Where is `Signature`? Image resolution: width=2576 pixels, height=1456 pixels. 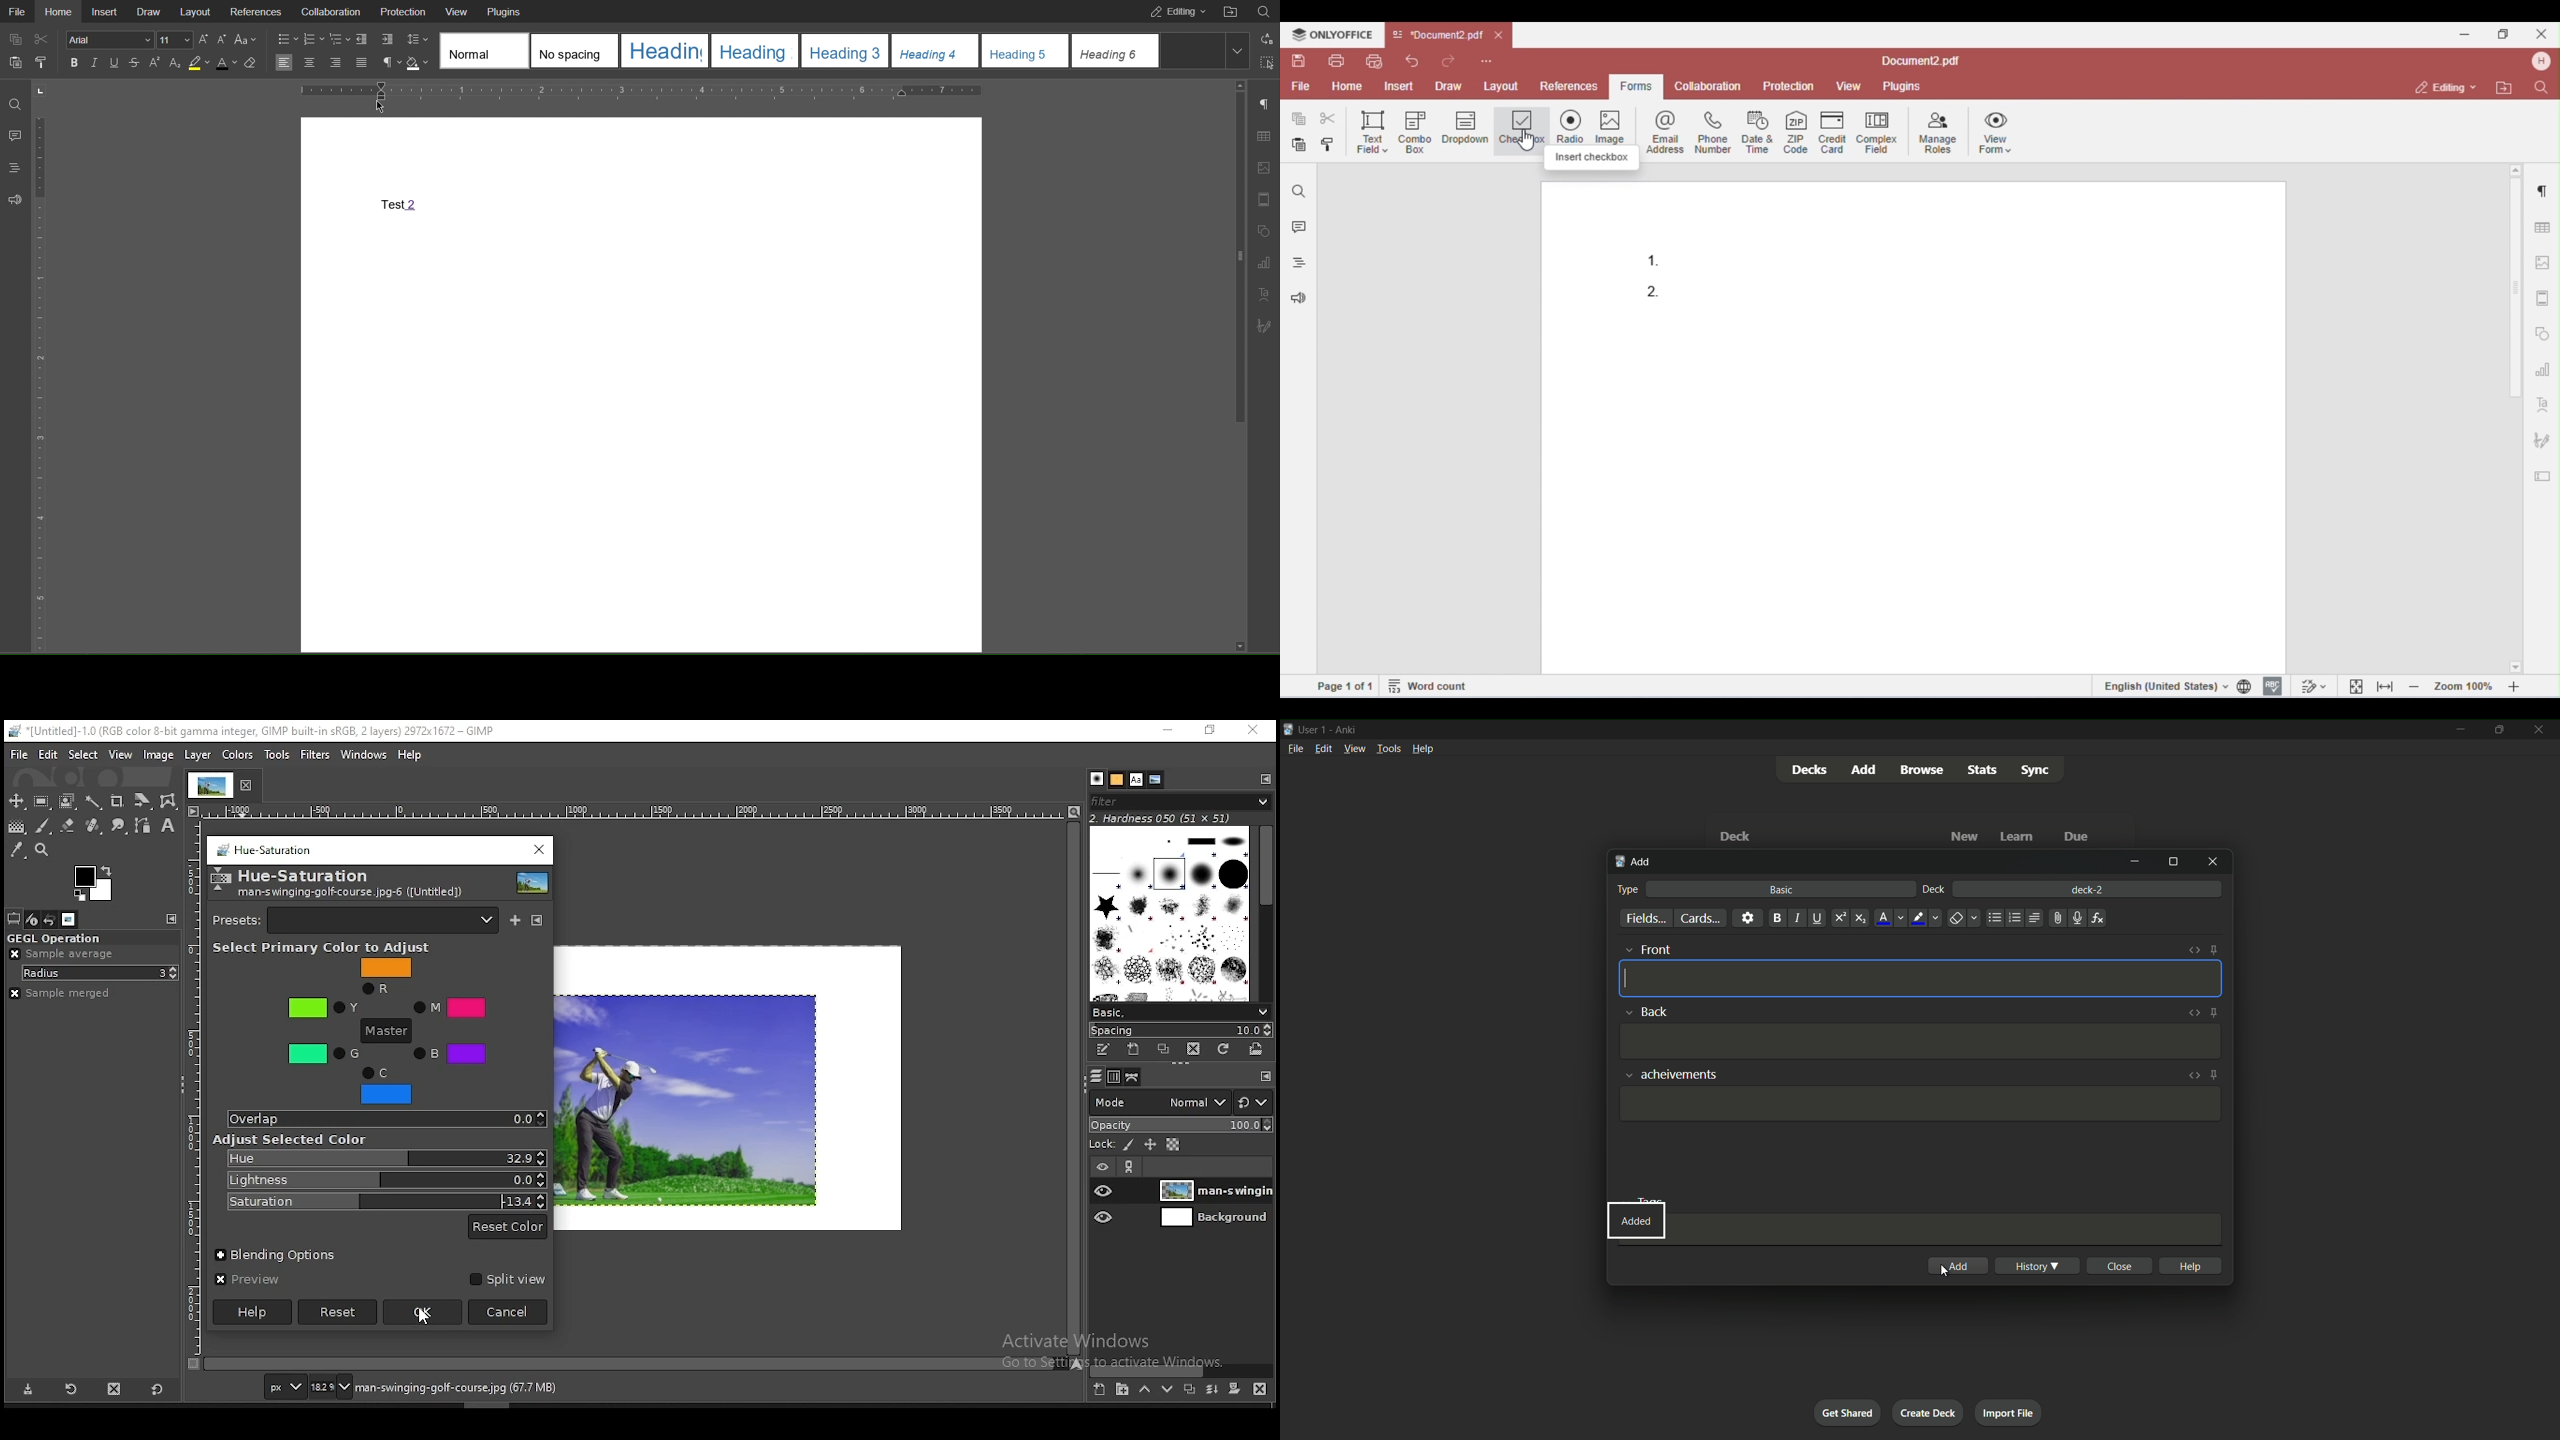
Signature is located at coordinates (1268, 326).